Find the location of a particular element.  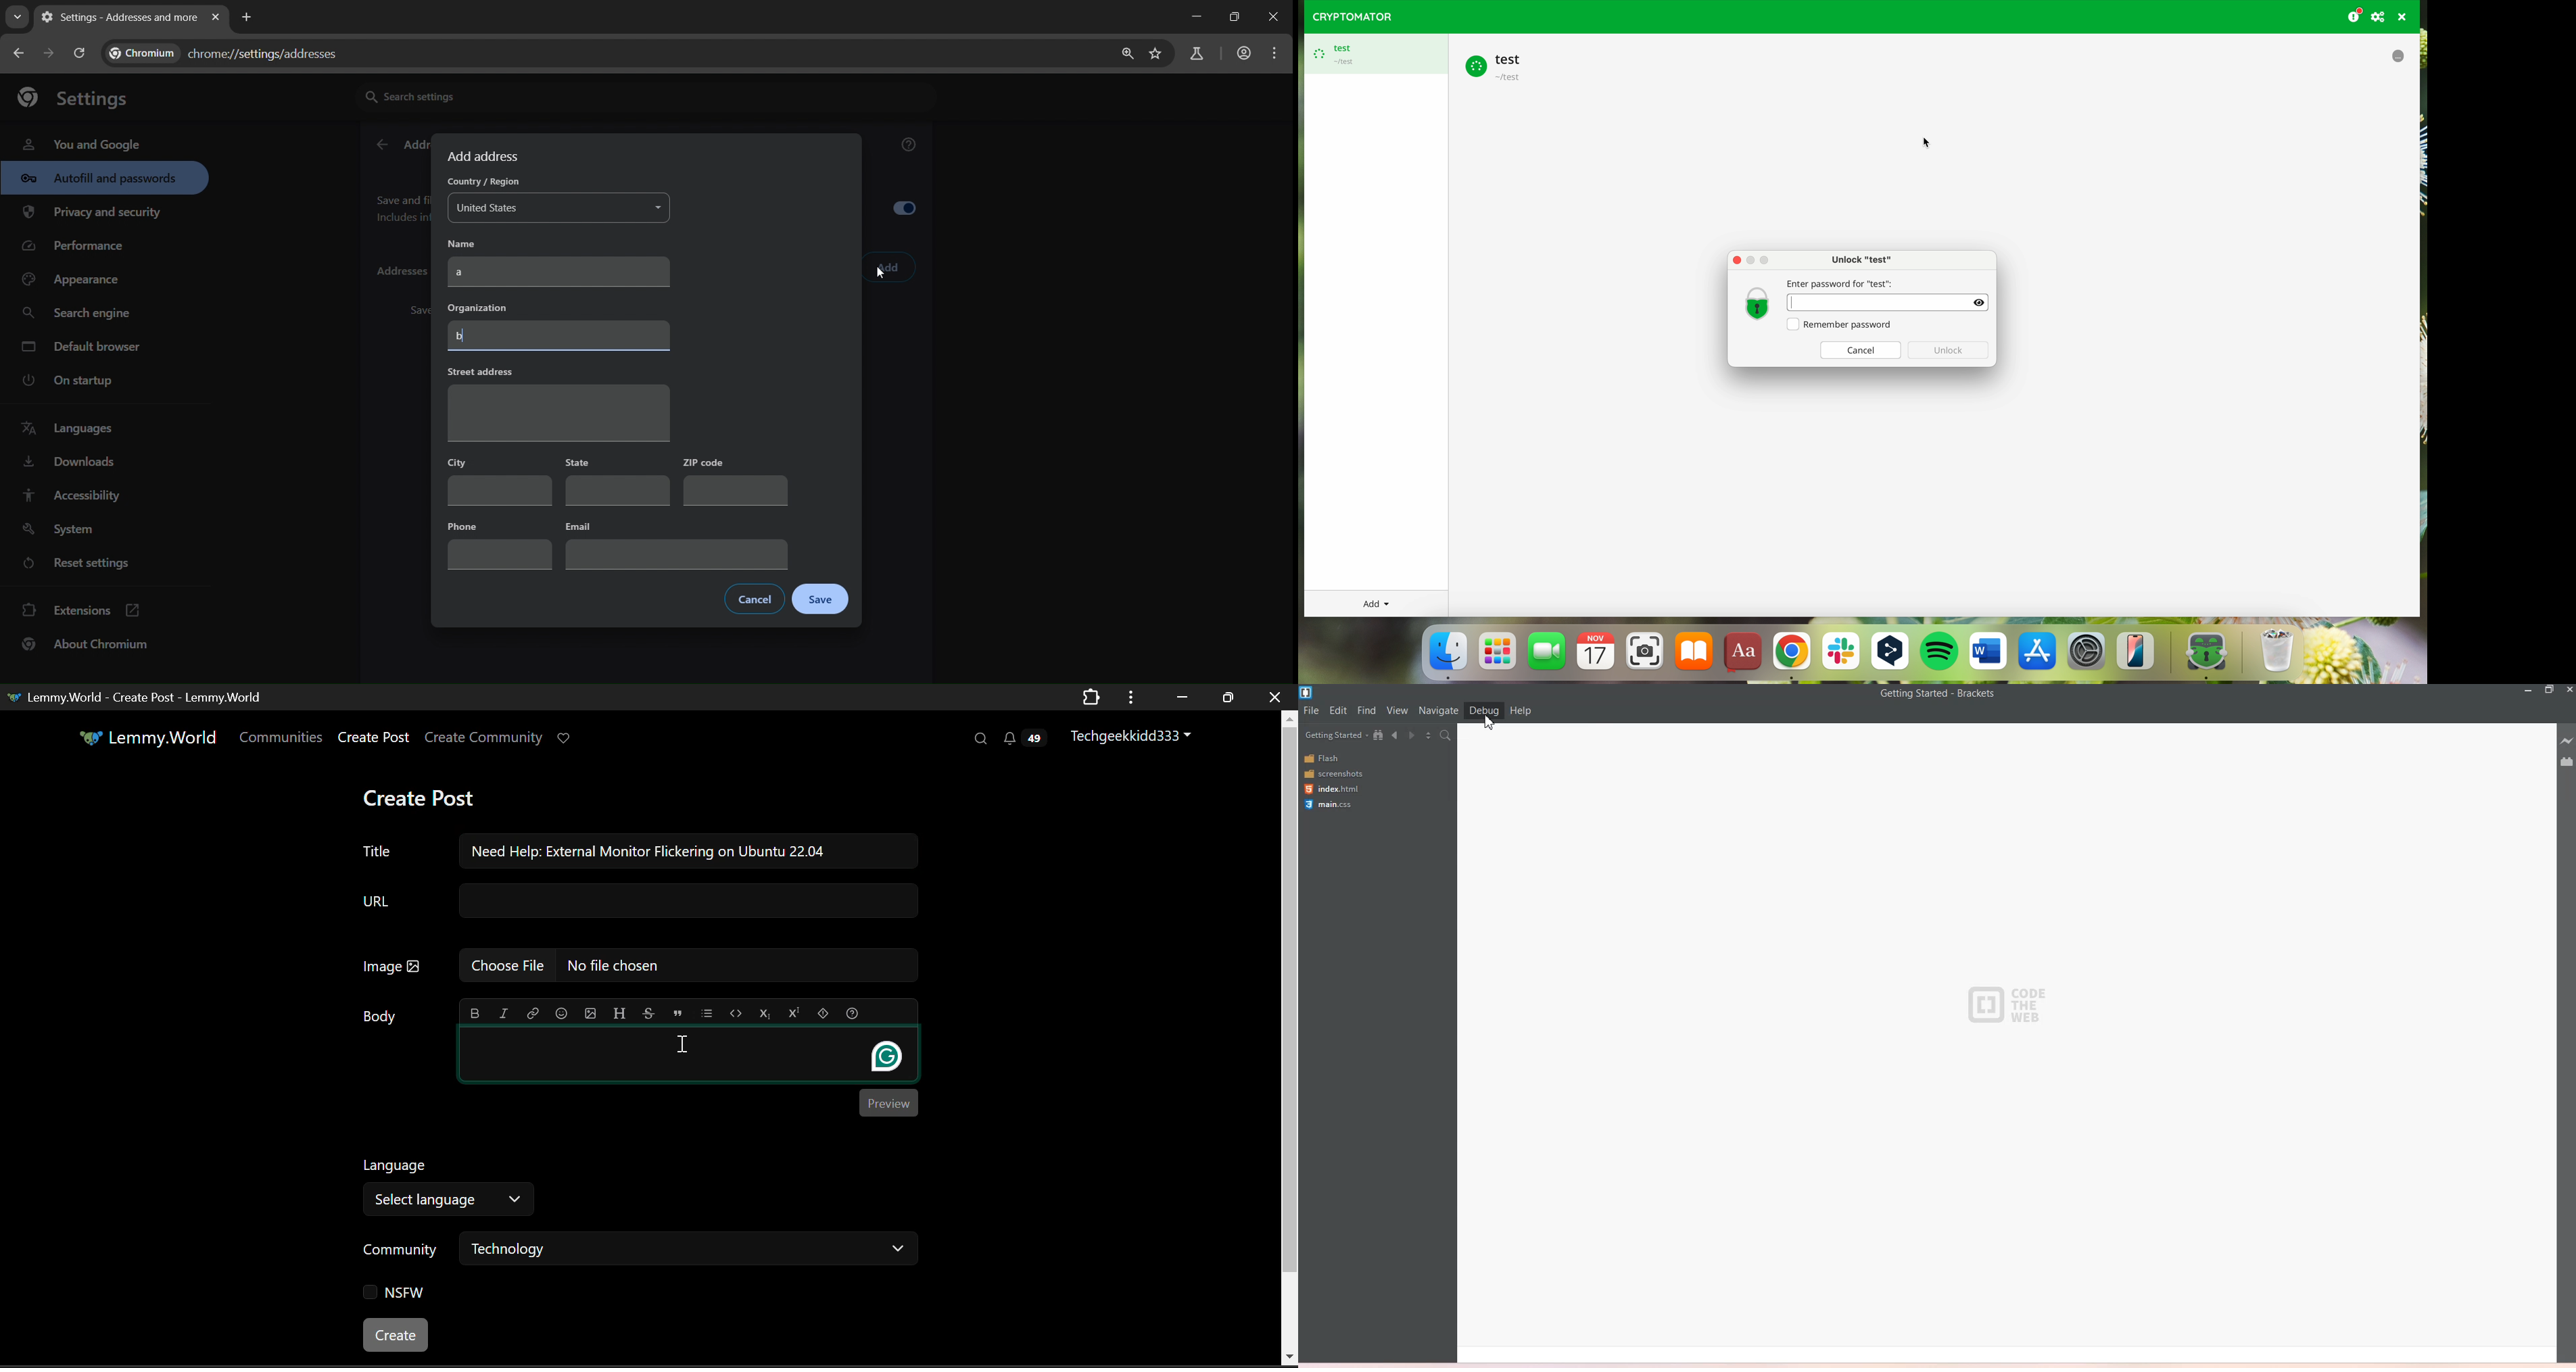

search panel is located at coordinates (1195, 55).